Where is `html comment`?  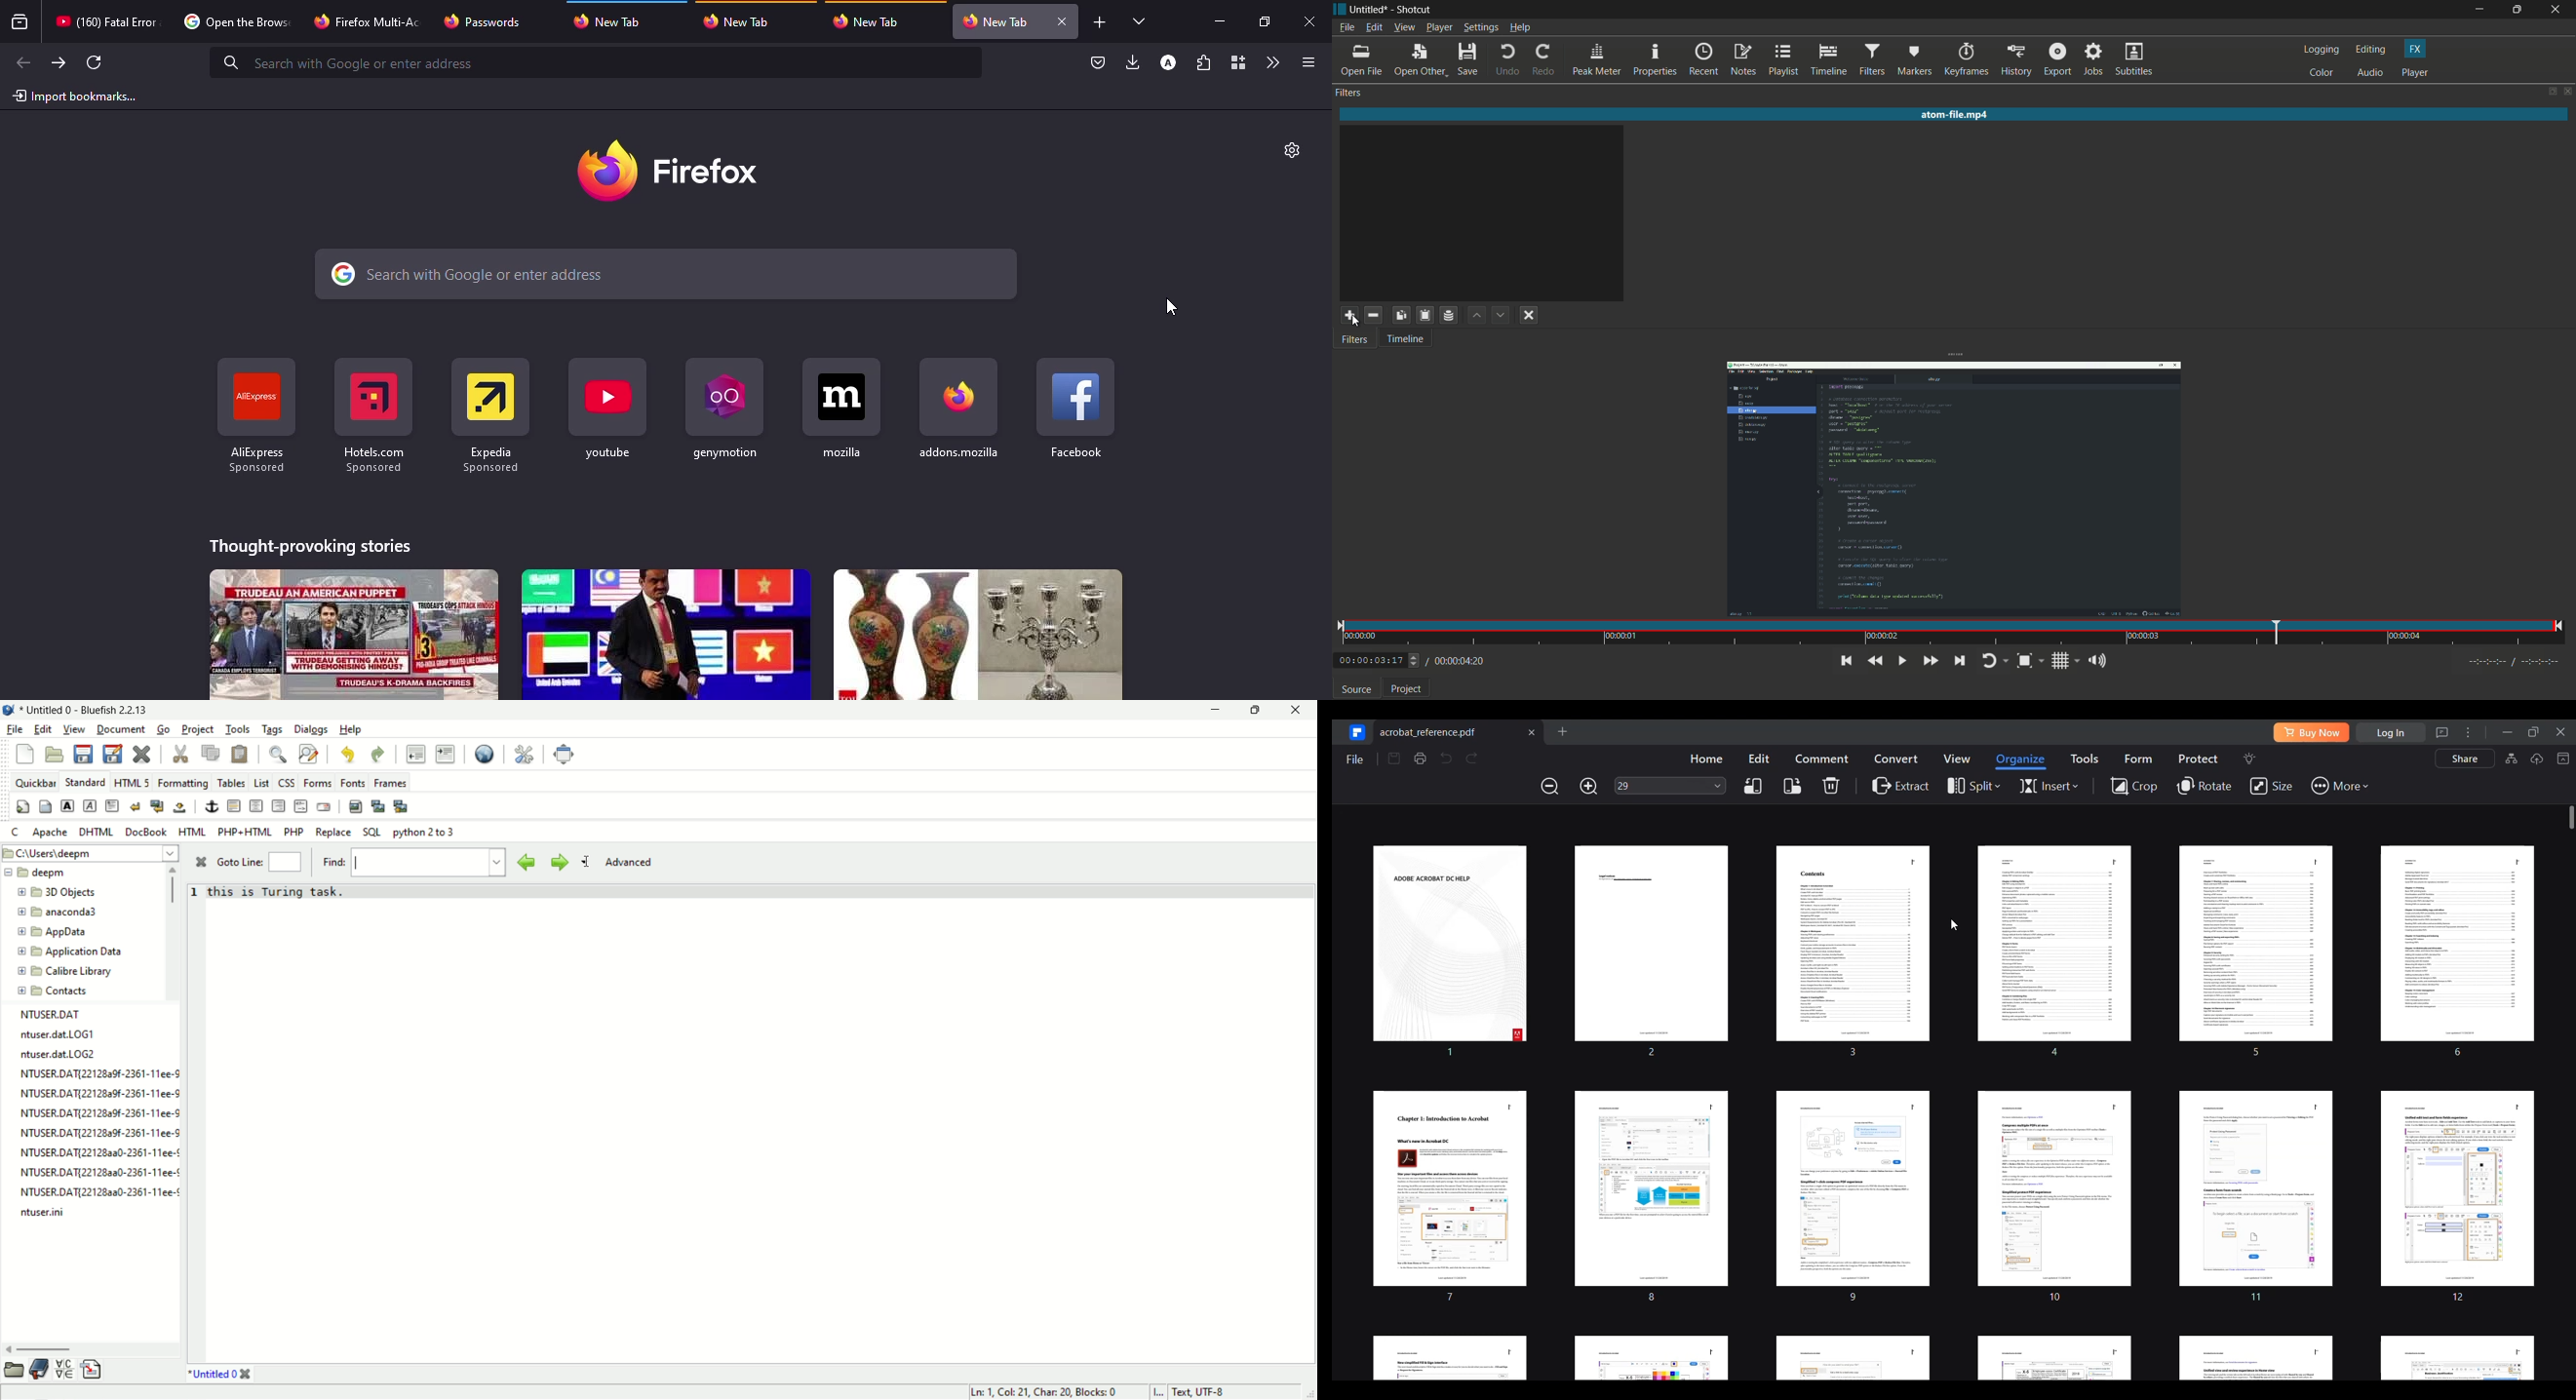 html comment is located at coordinates (301, 806).